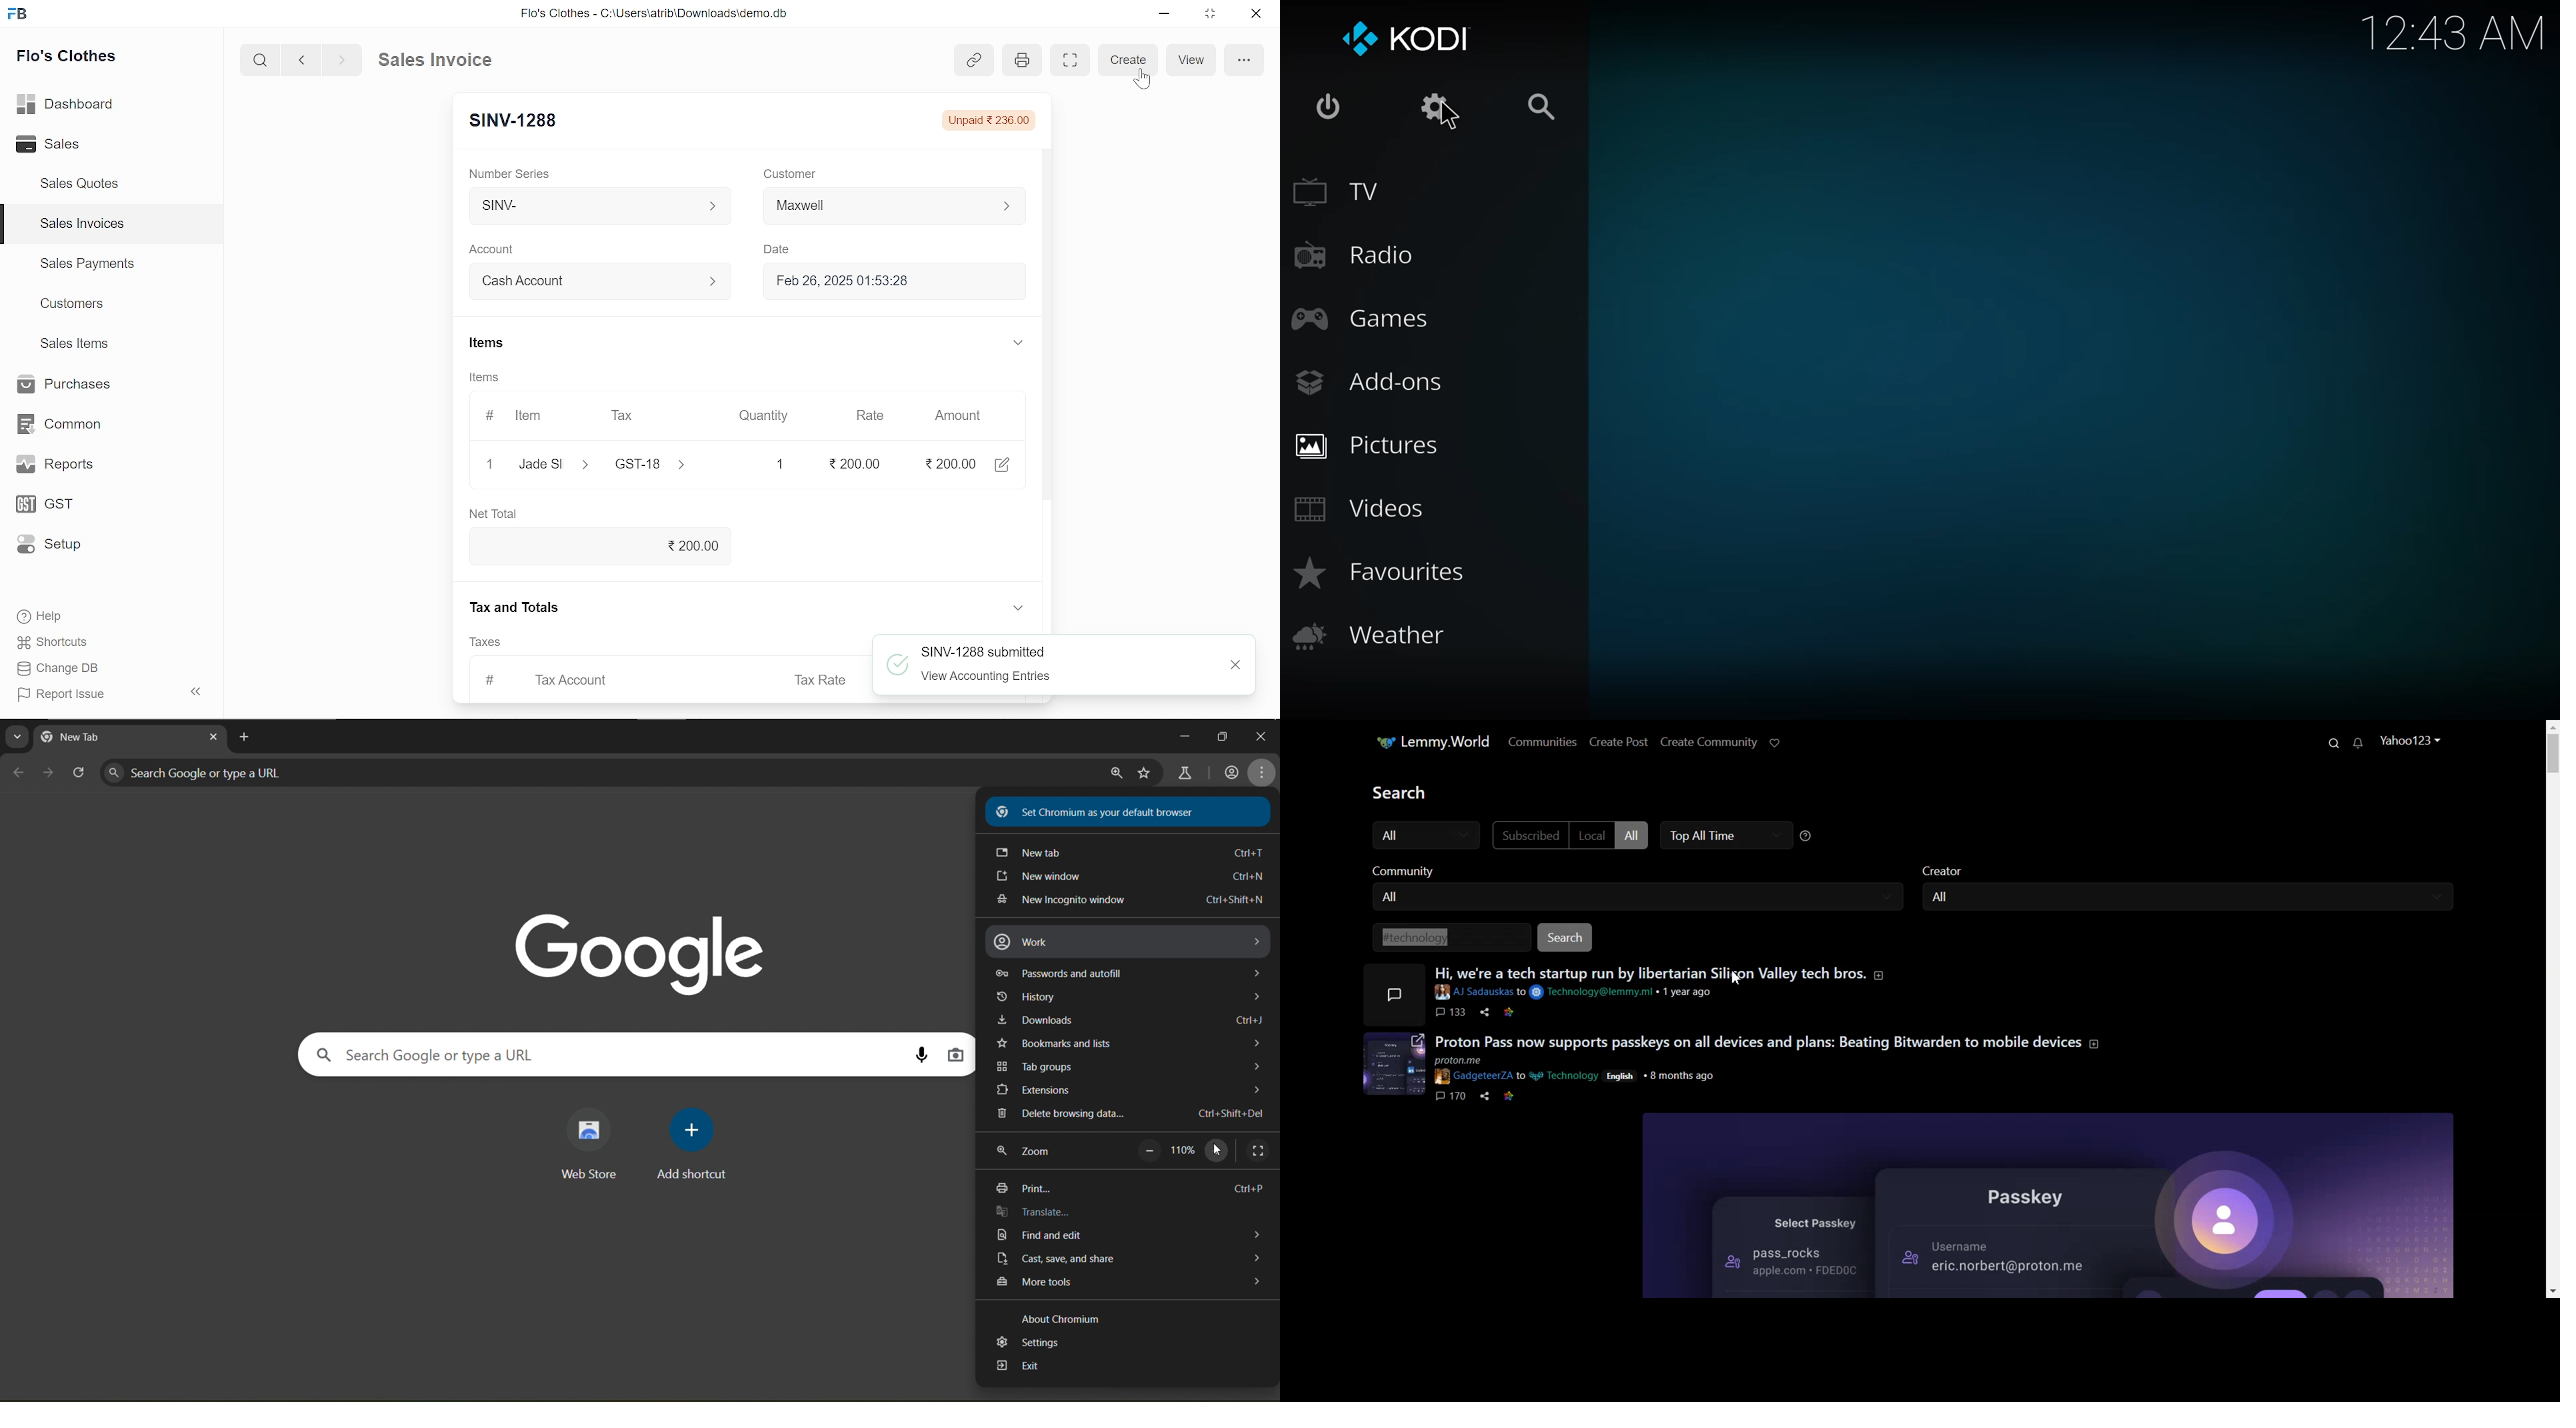 Image resolution: width=2576 pixels, height=1428 pixels. Describe the element at coordinates (431, 1058) in the screenshot. I see `search panel` at that location.